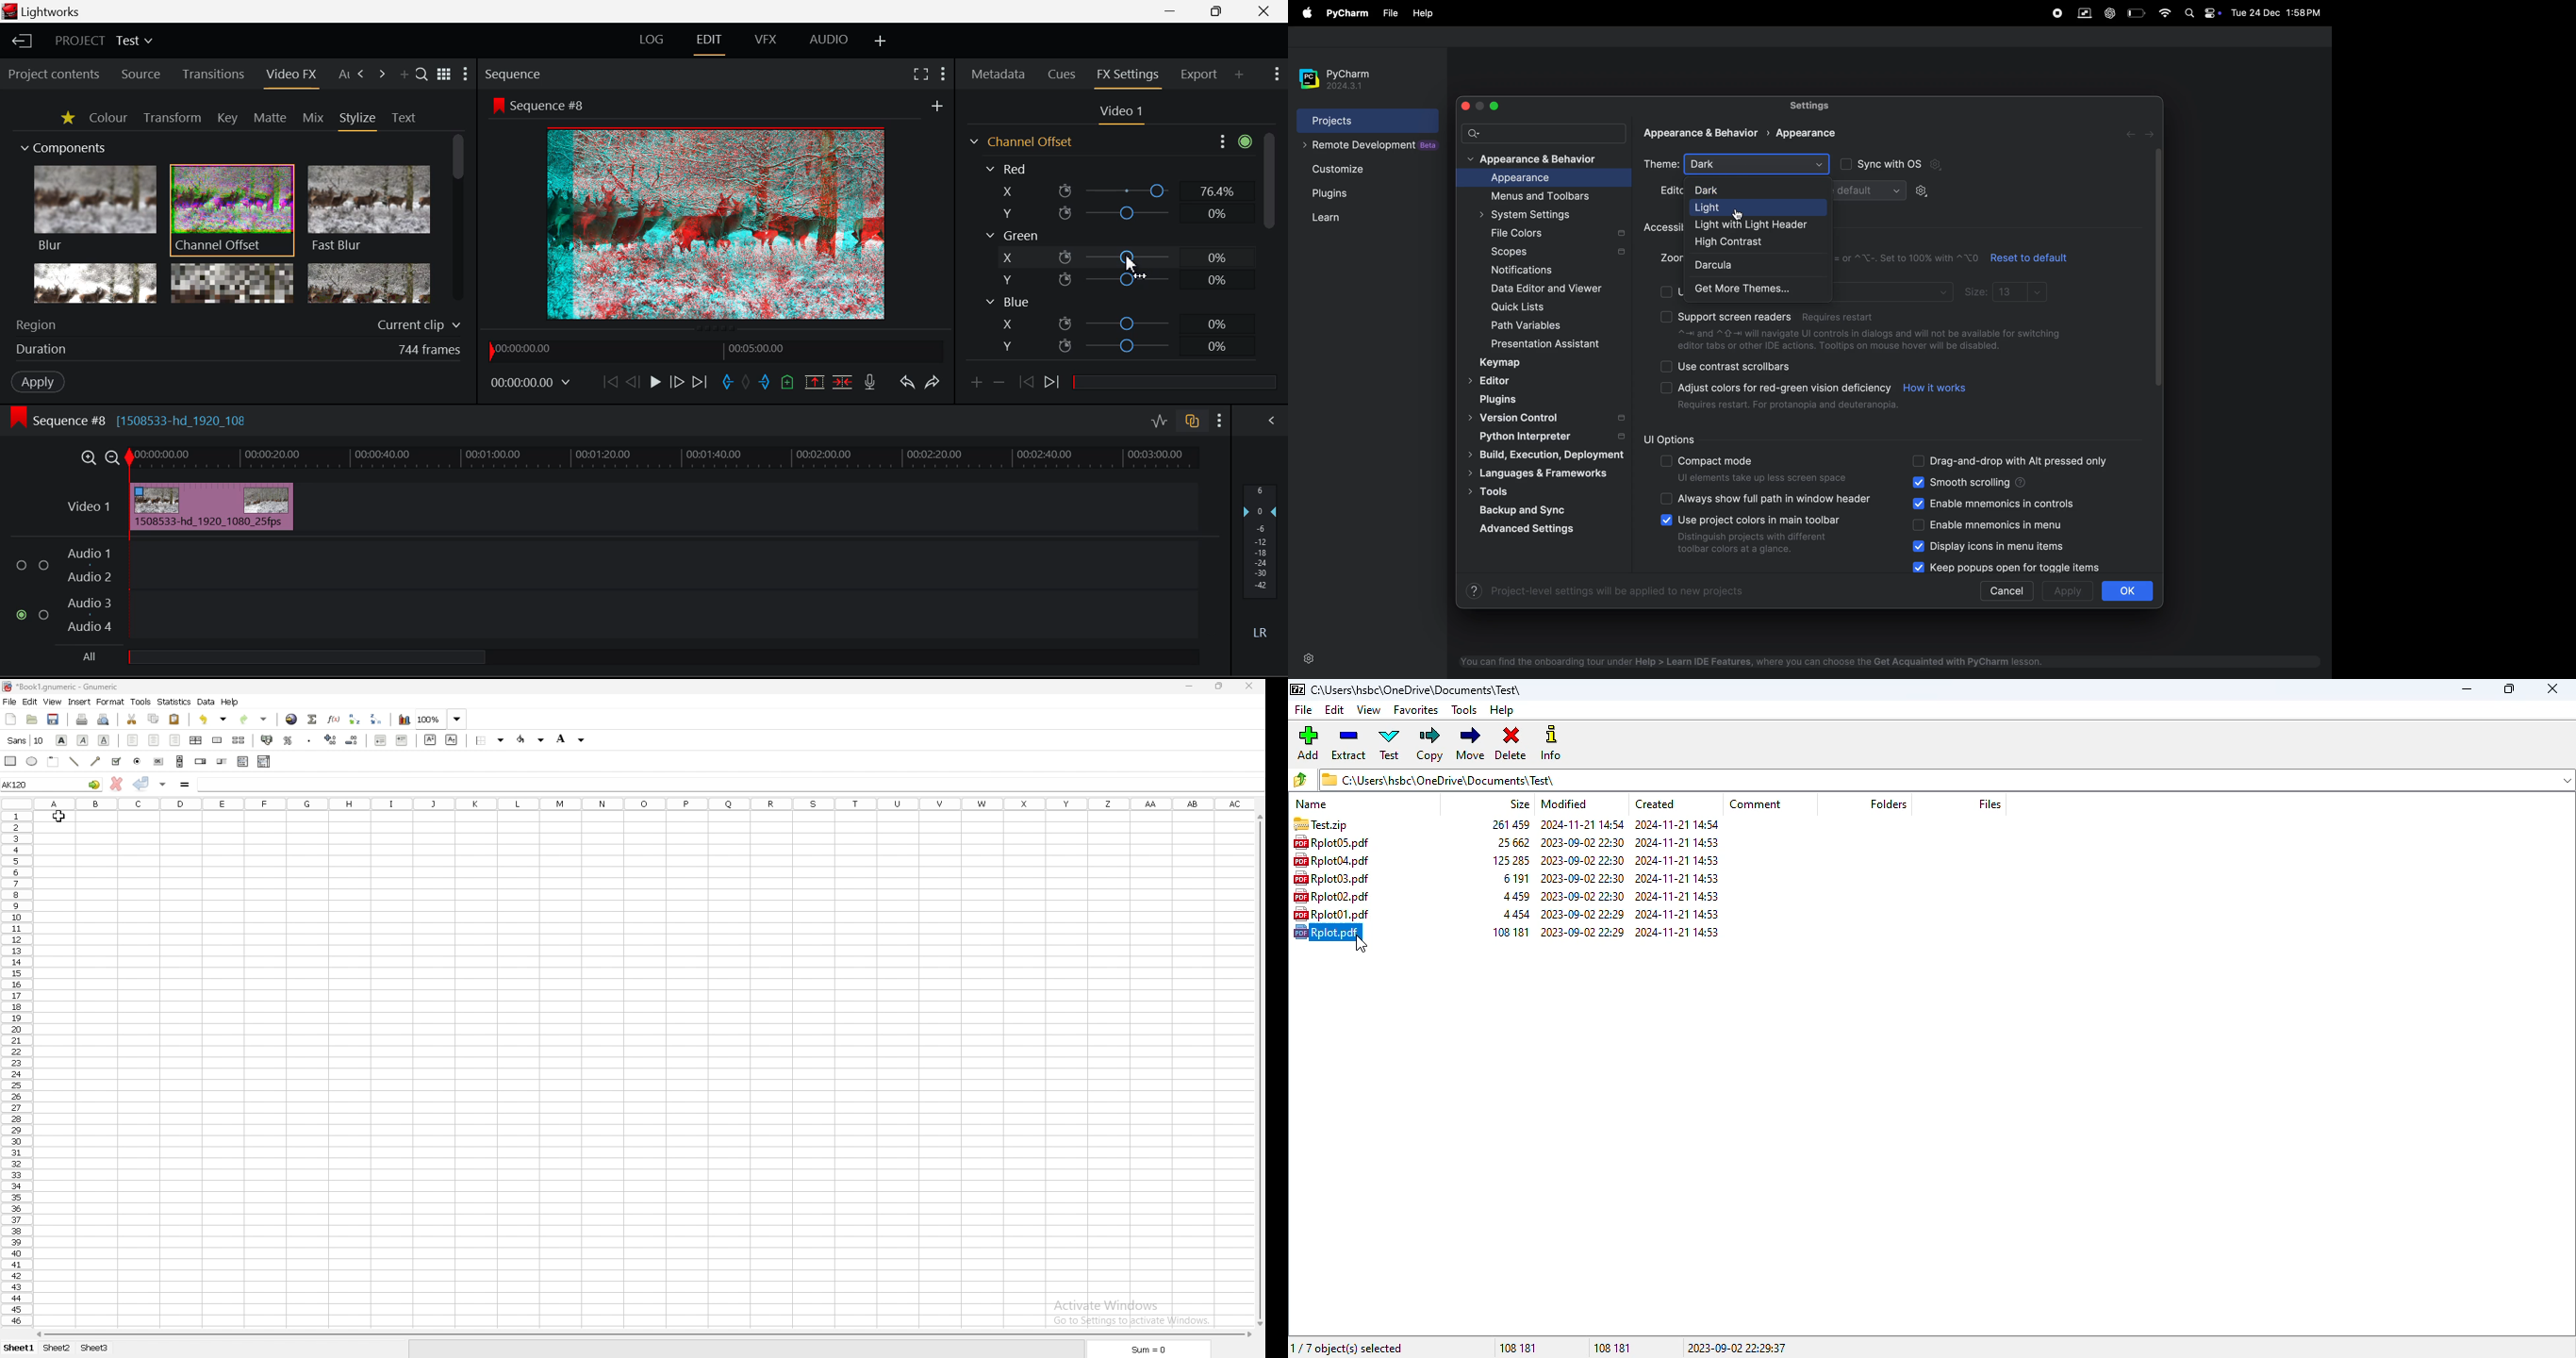  I want to click on centre horizontally, so click(196, 741).